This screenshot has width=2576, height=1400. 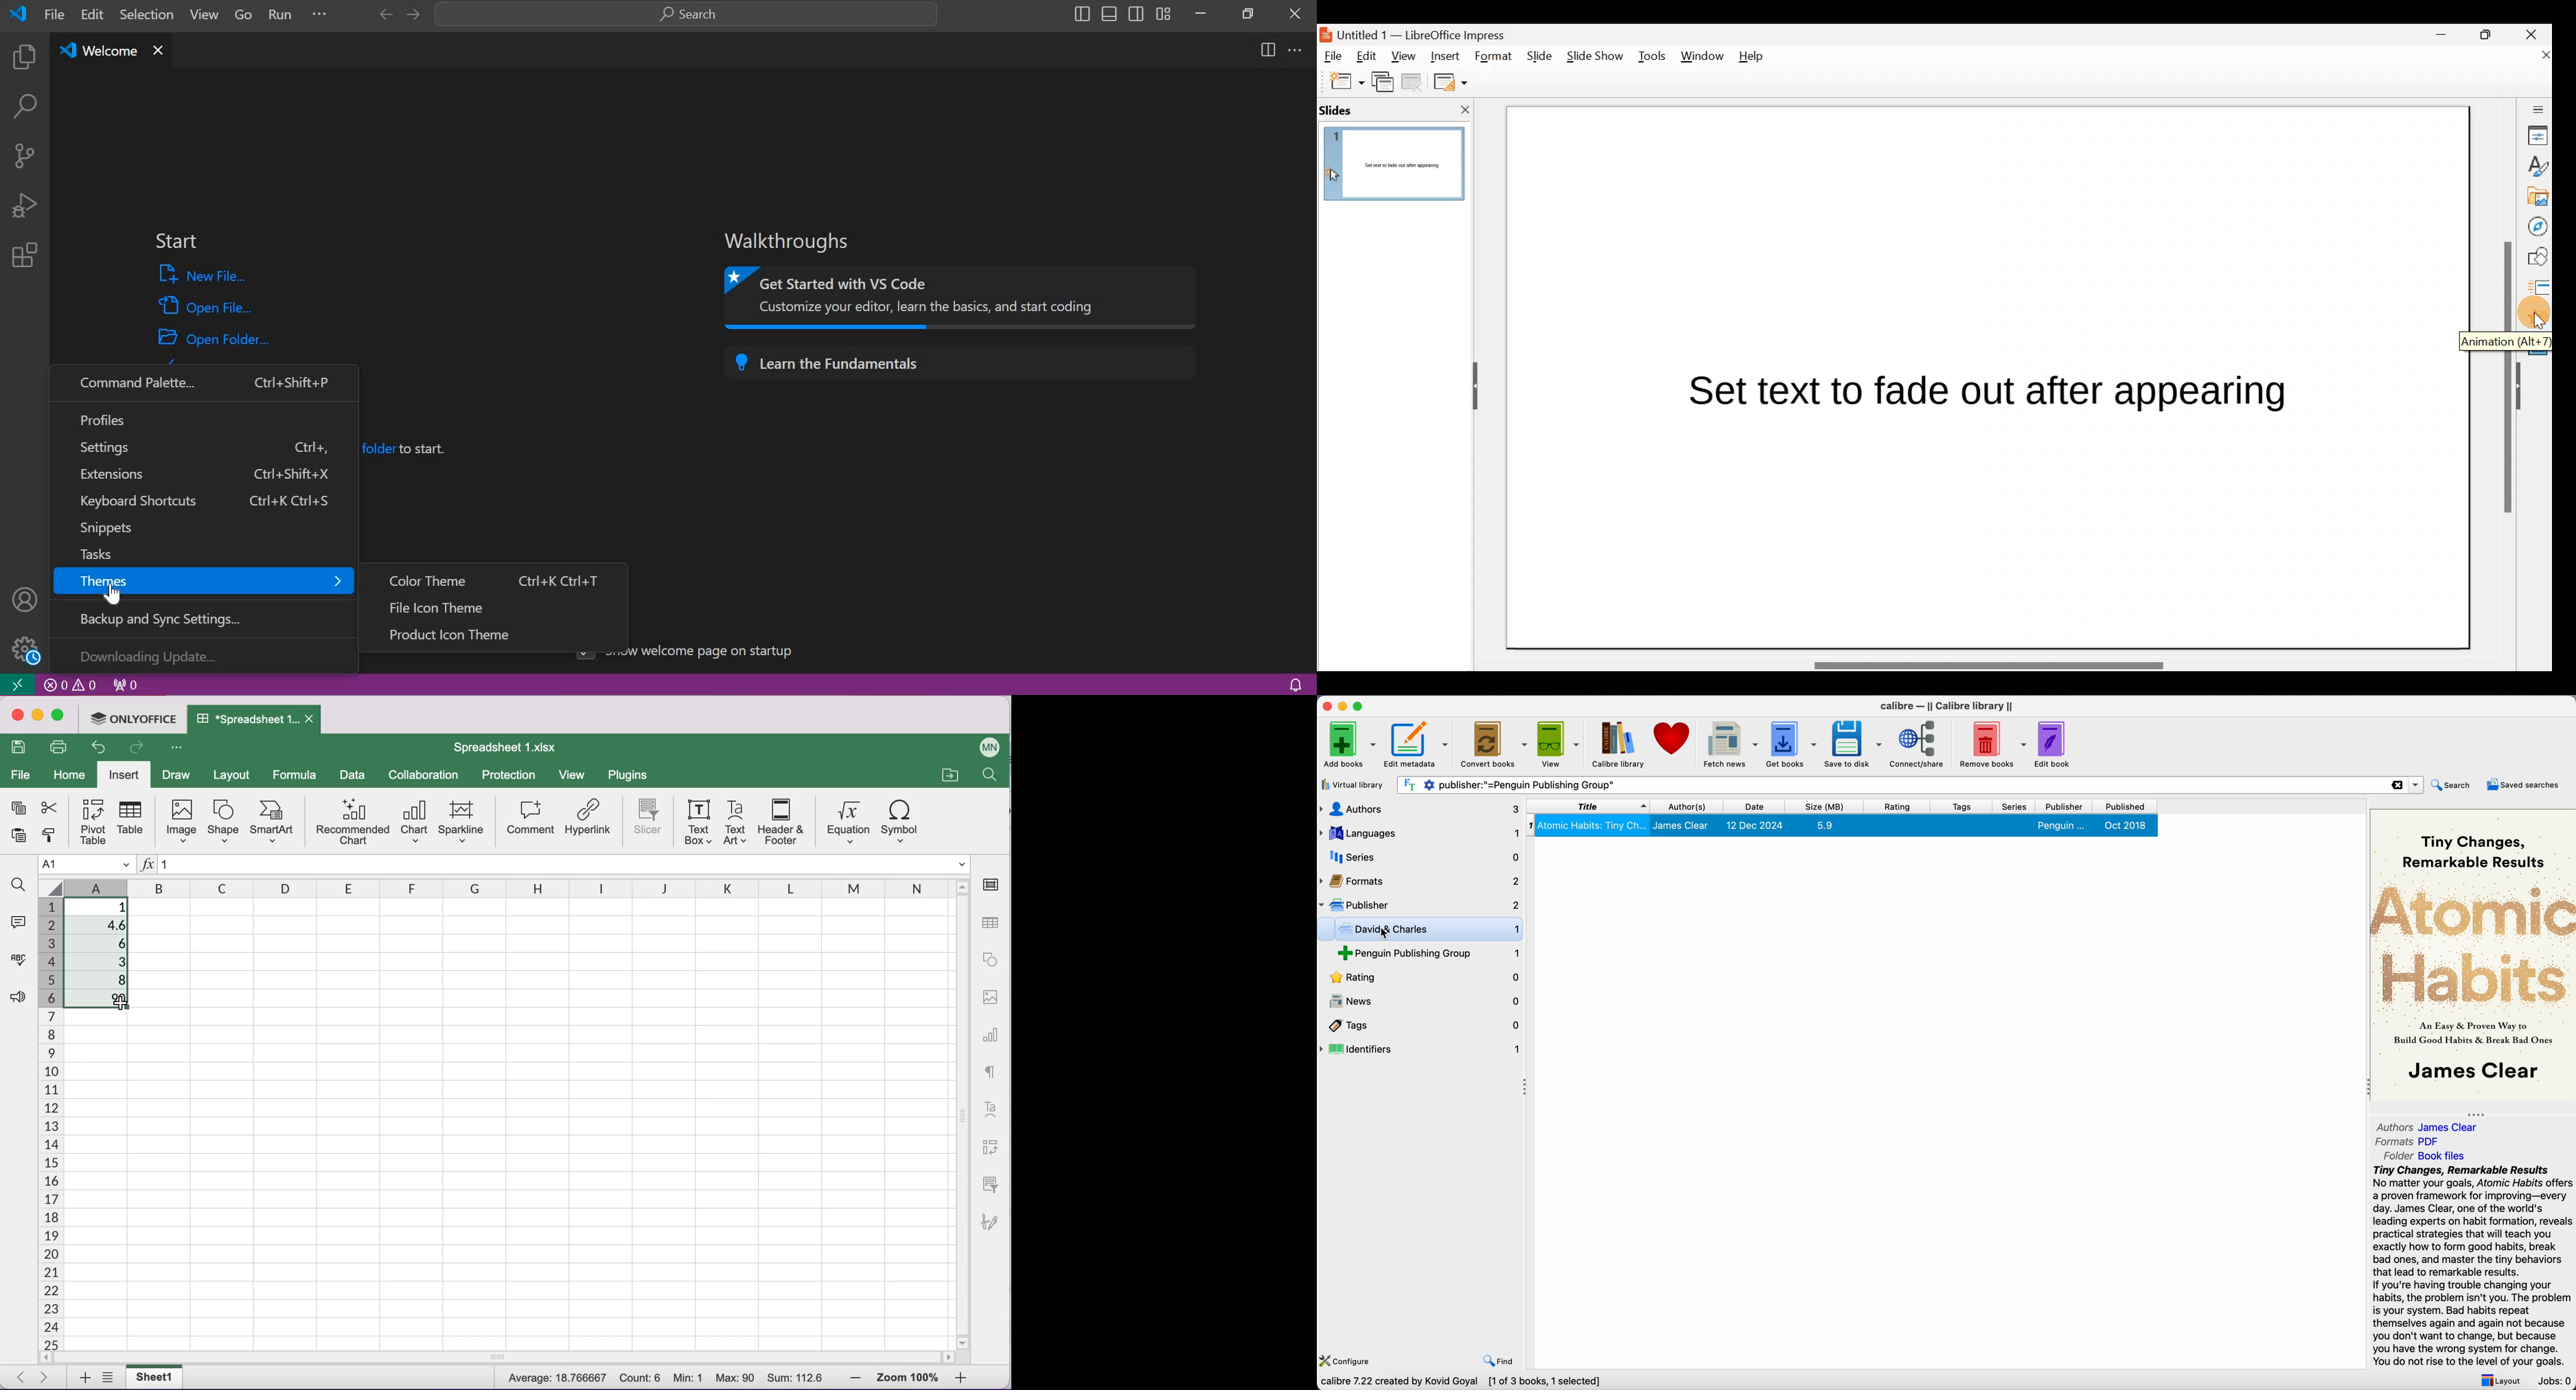 I want to click on Calibre, so click(x=1948, y=706).